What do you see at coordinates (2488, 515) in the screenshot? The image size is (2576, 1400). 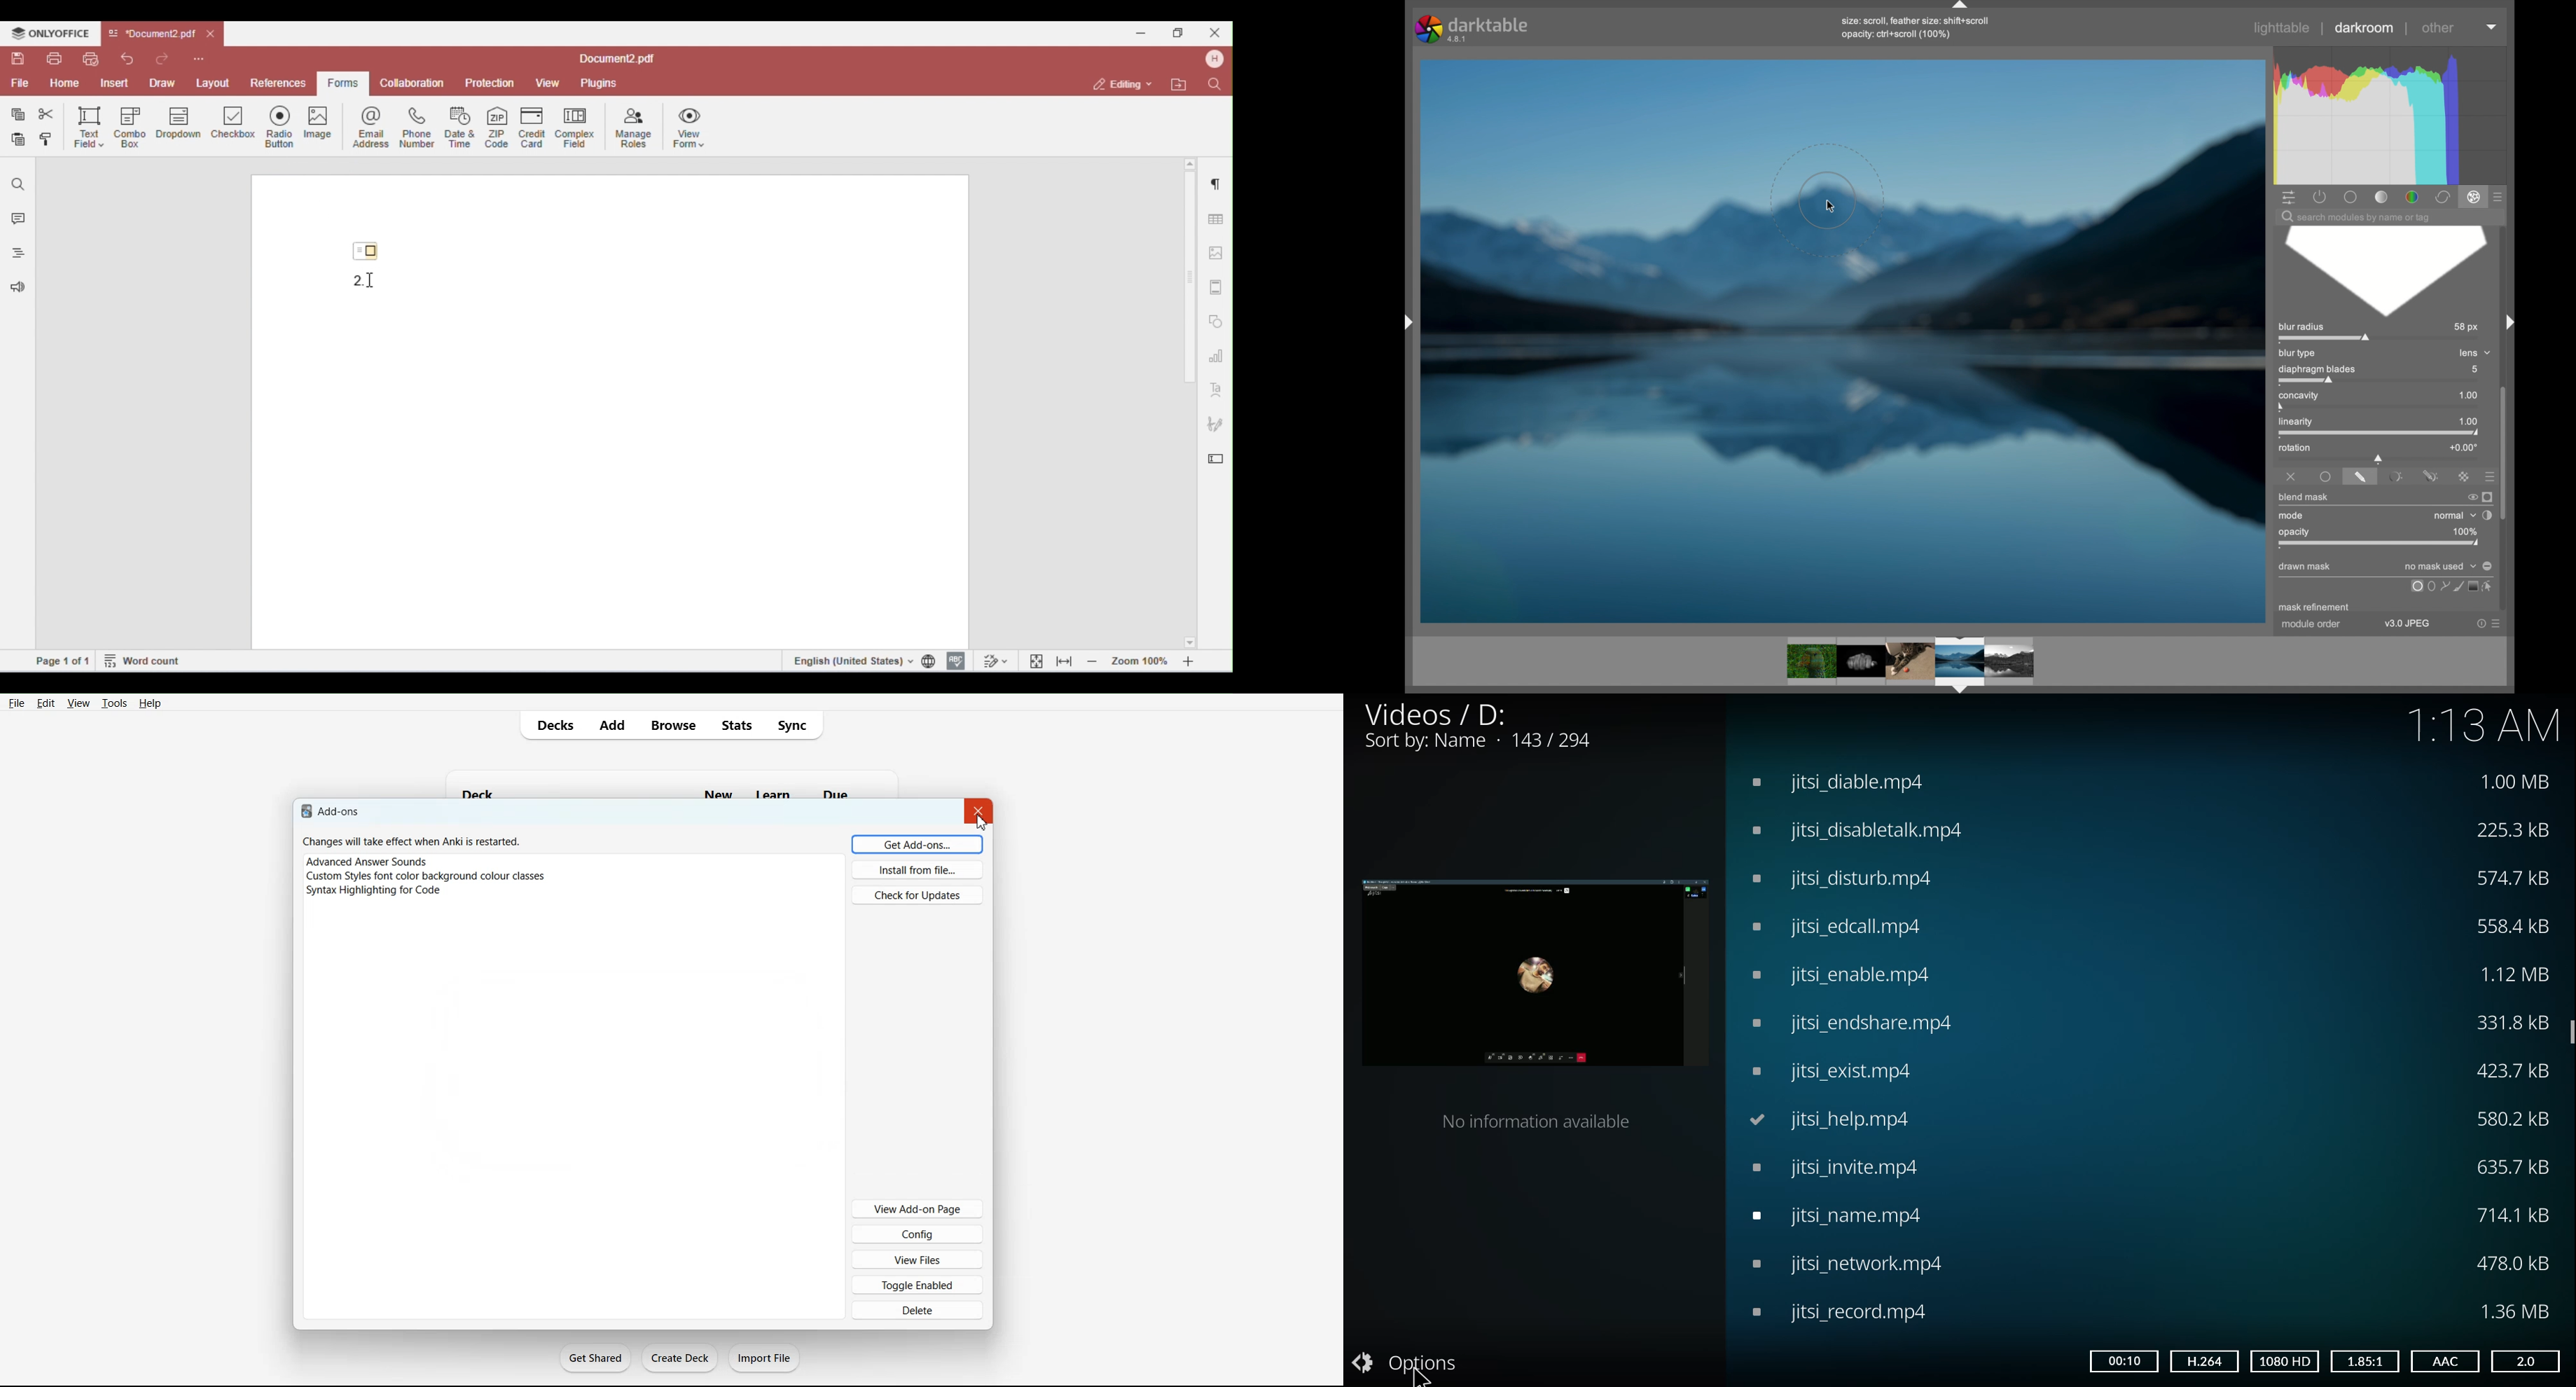 I see `toggle blending order` at bounding box center [2488, 515].